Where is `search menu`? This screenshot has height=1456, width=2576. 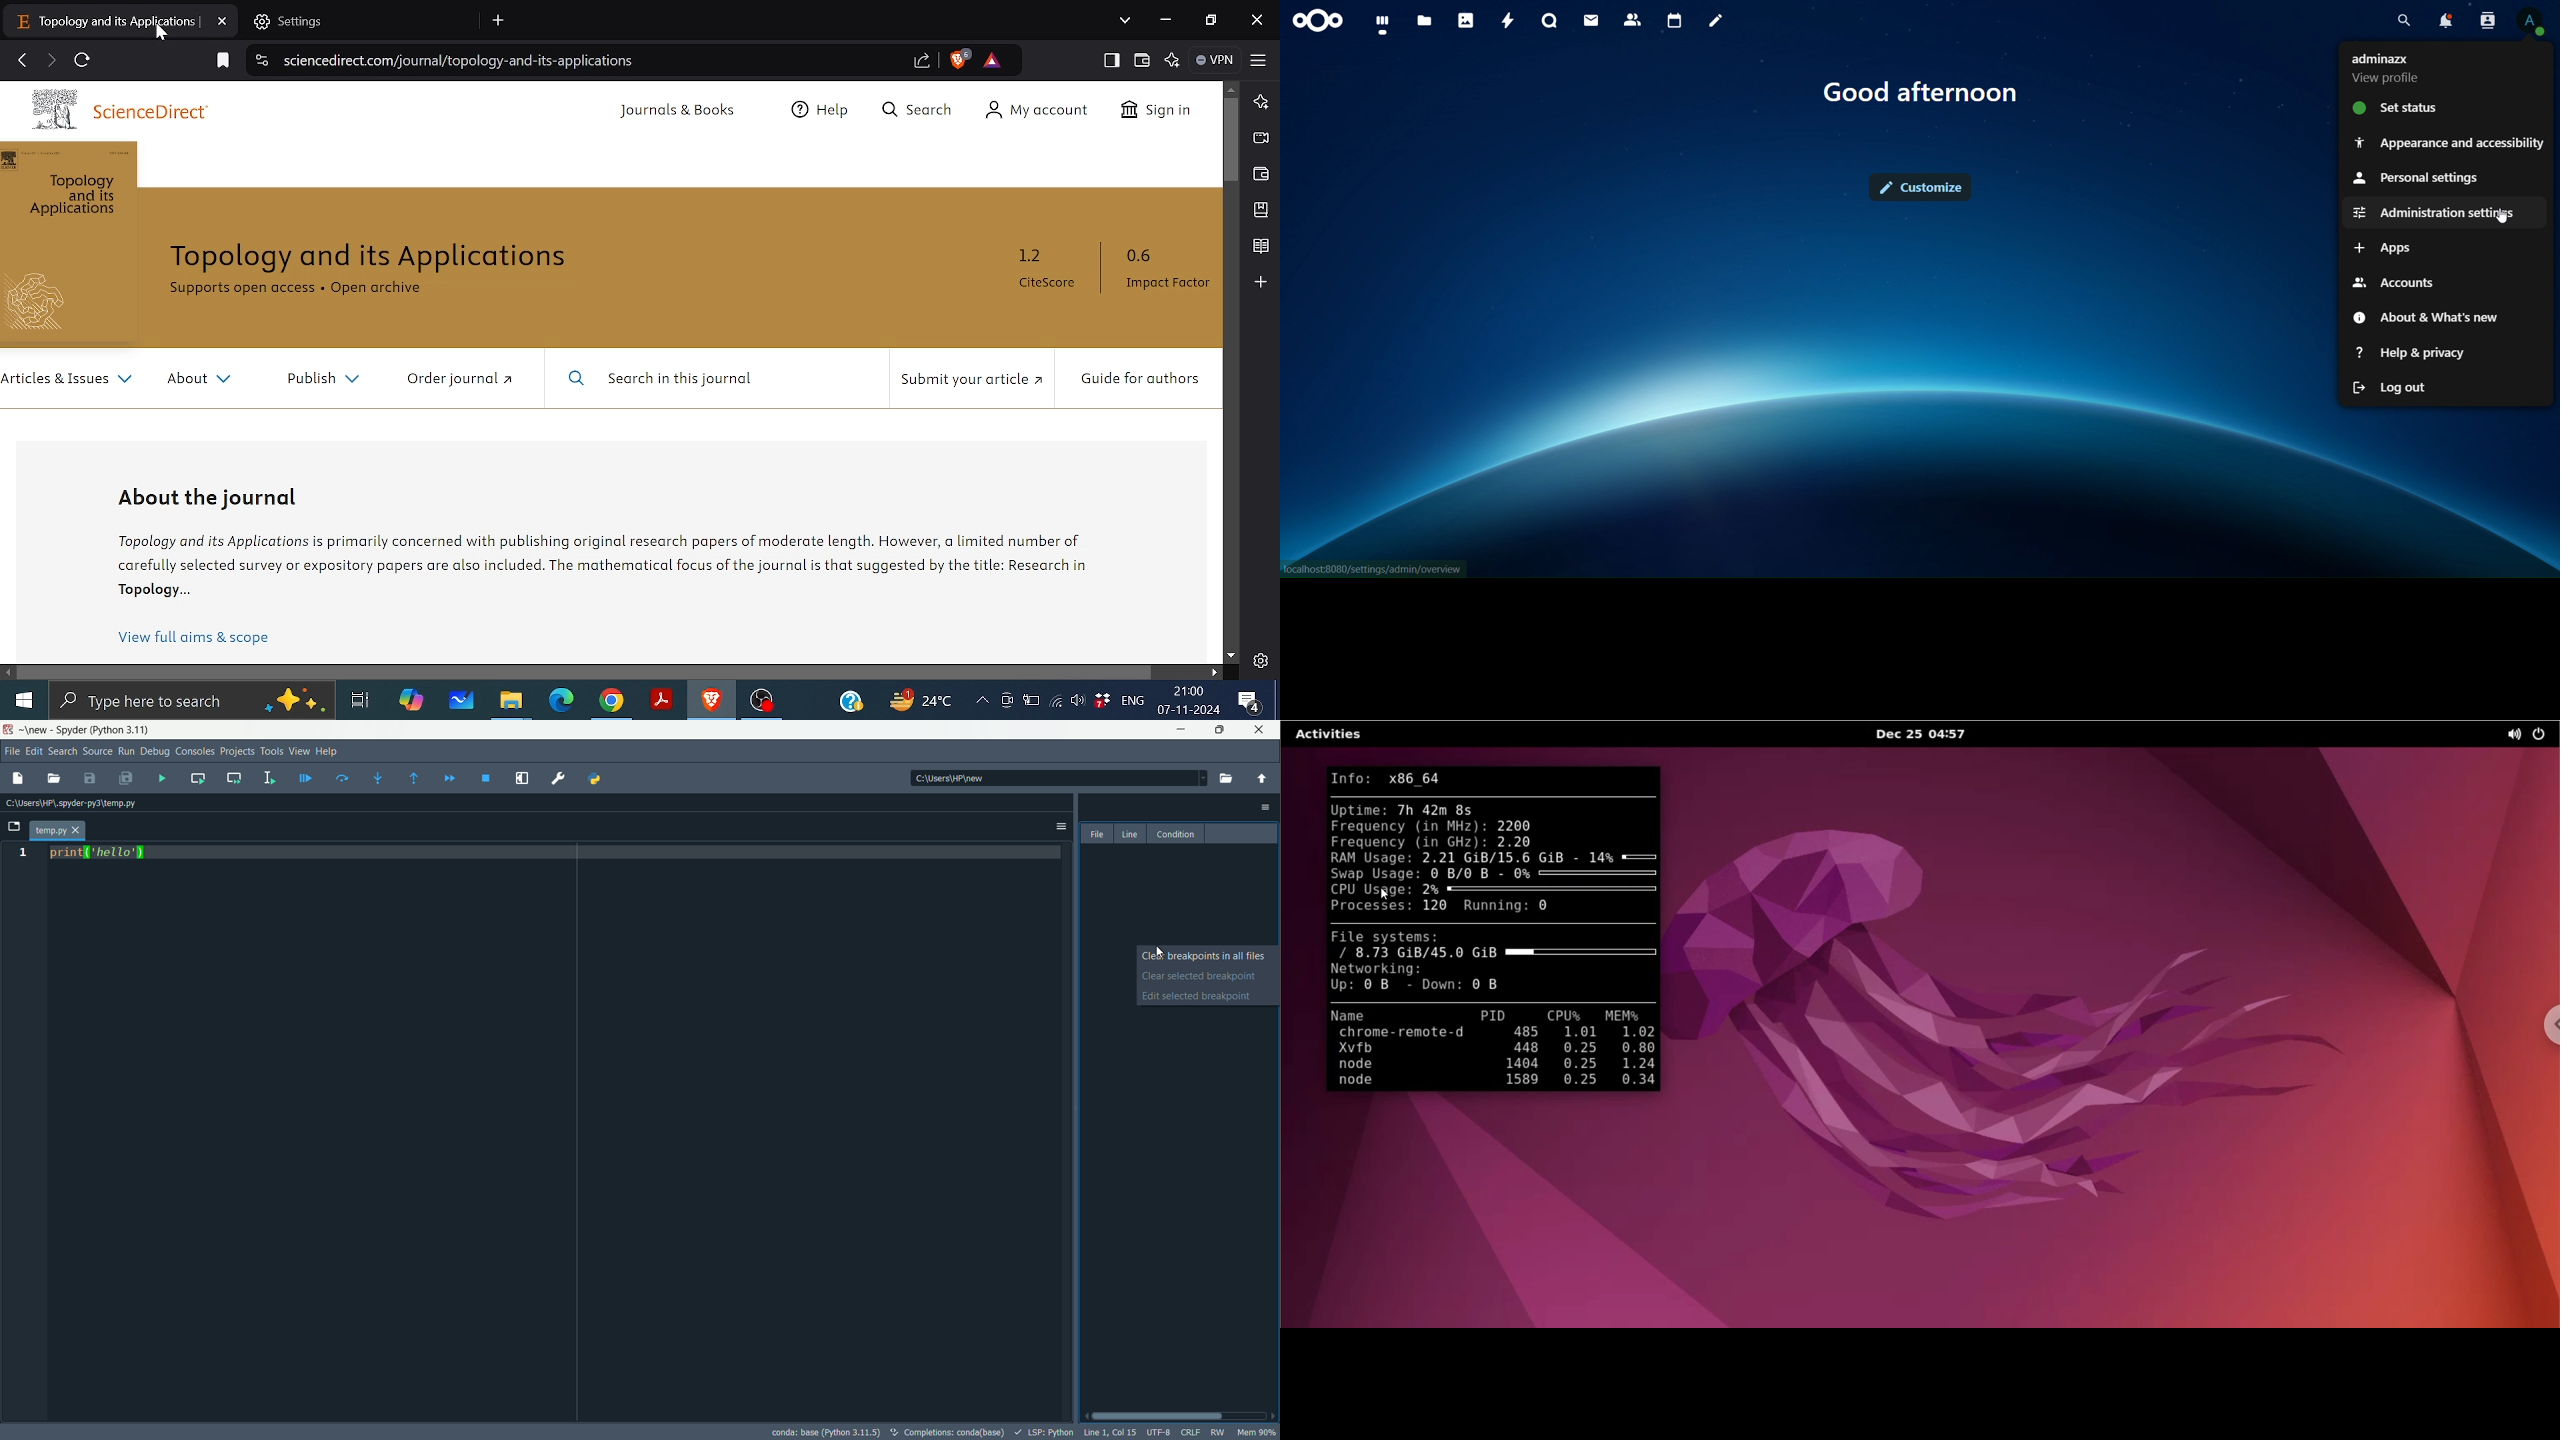
search menu is located at coordinates (63, 751).